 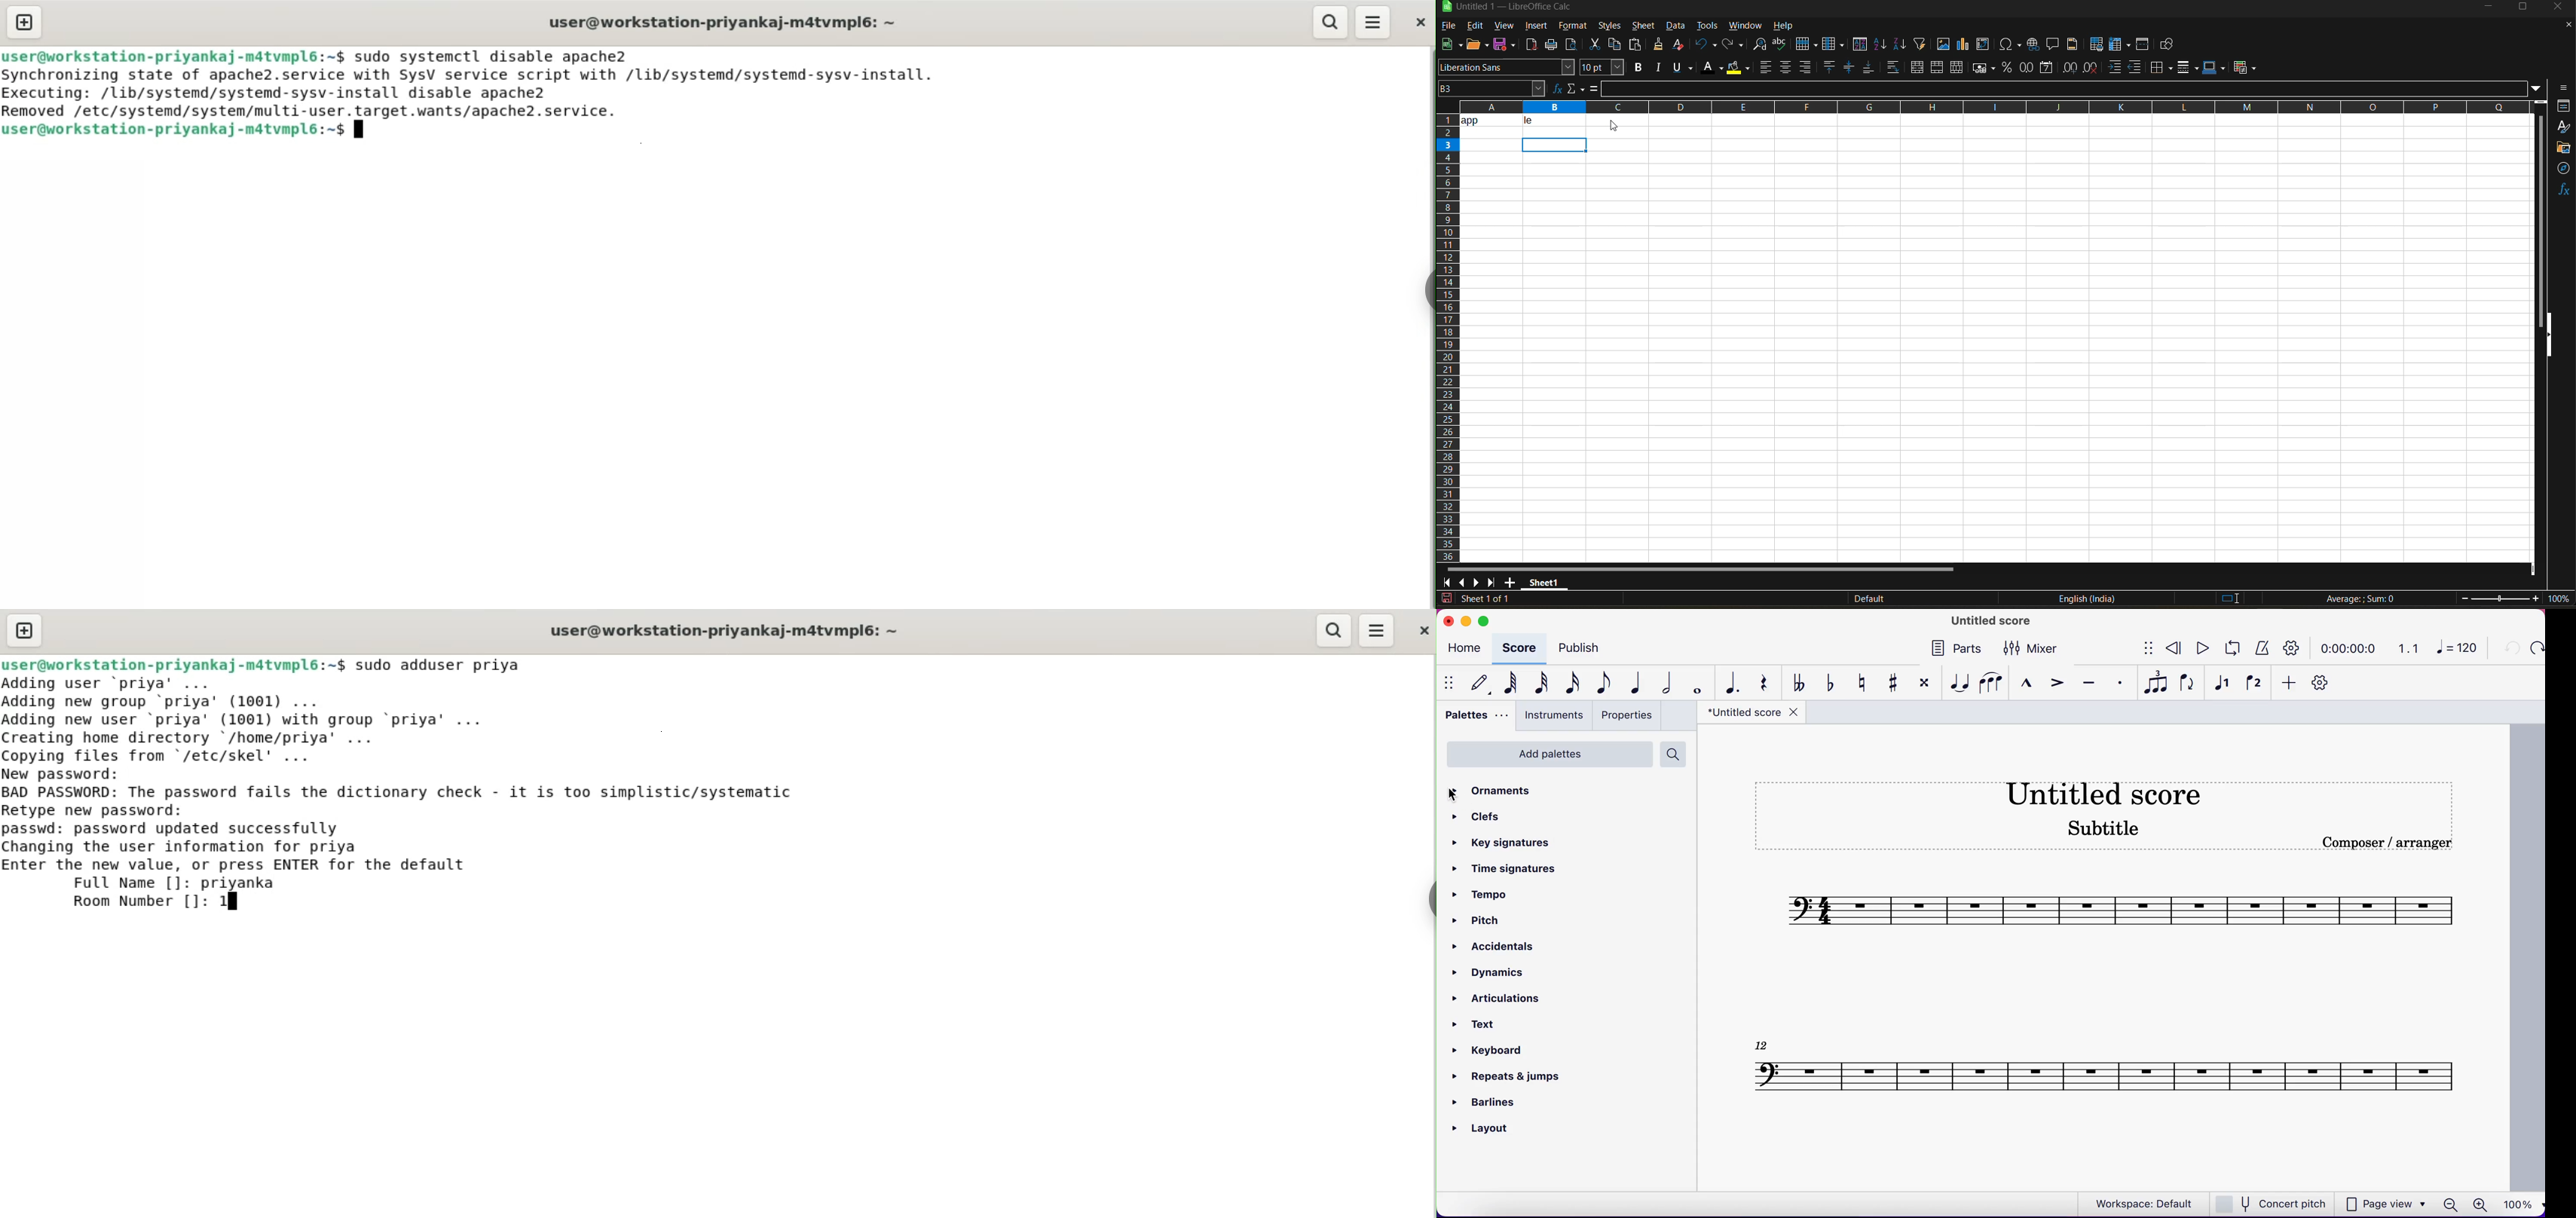 What do you see at coordinates (1537, 684) in the screenshot?
I see `32nd note` at bounding box center [1537, 684].